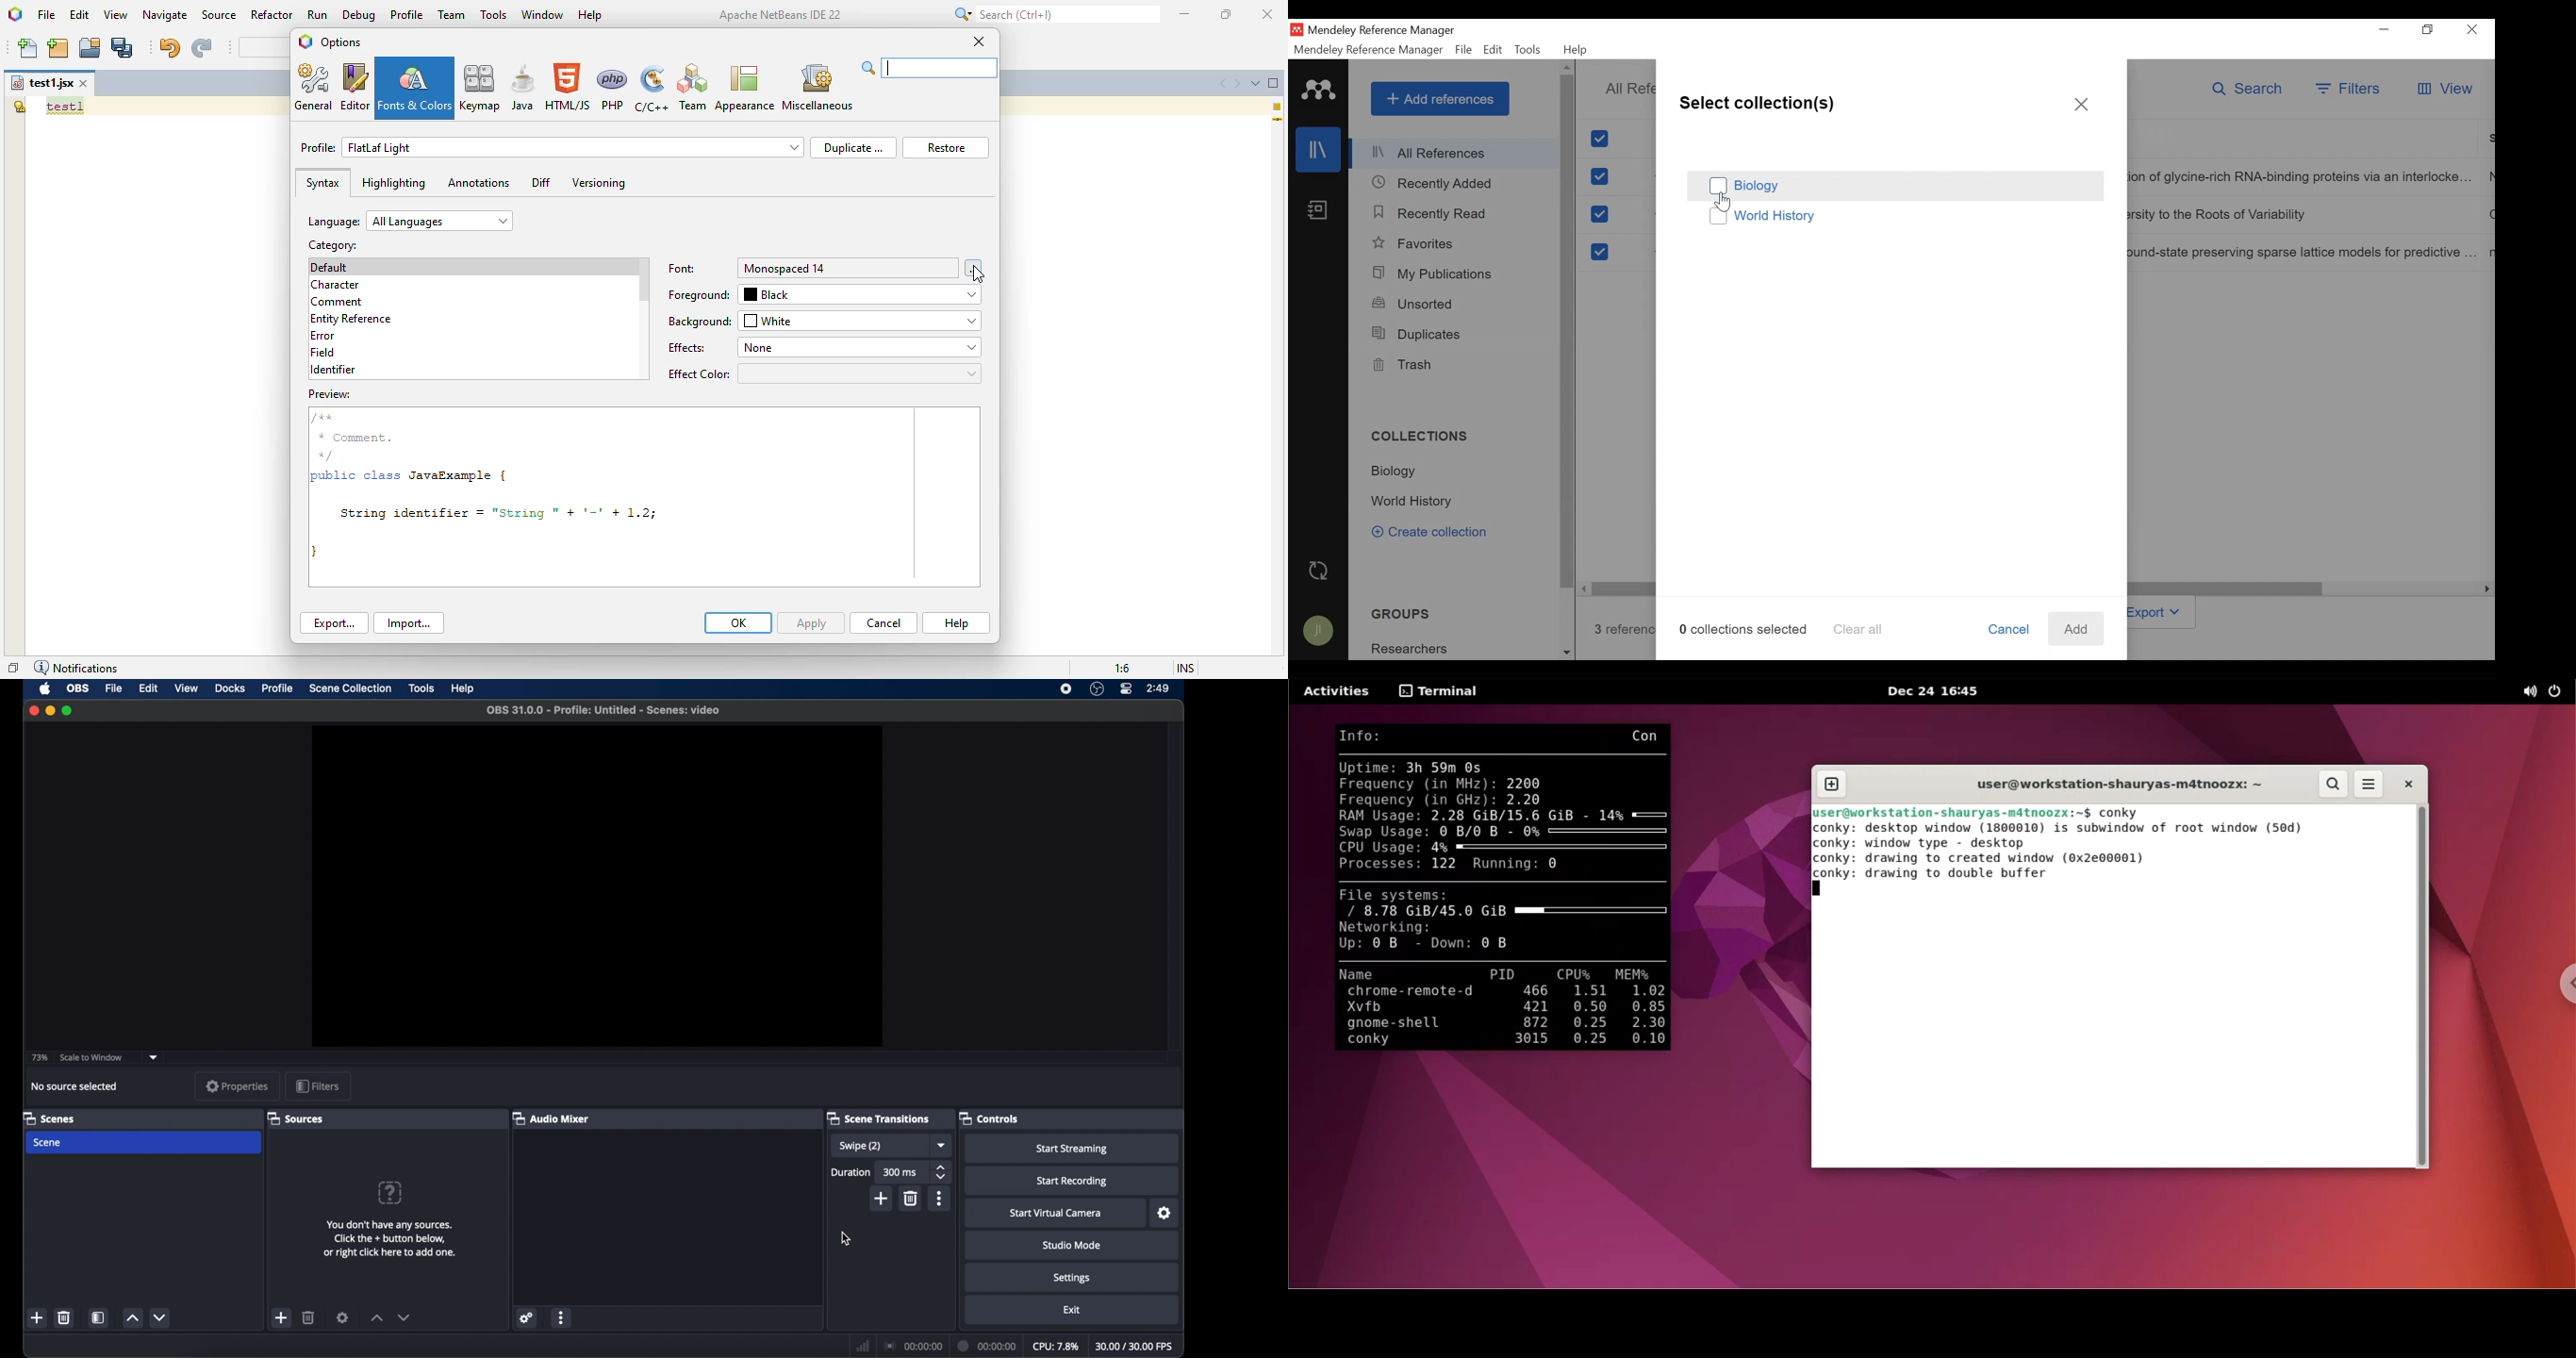  Describe the element at coordinates (350, 688) in the screenshot. I see `scene collection` at that location.